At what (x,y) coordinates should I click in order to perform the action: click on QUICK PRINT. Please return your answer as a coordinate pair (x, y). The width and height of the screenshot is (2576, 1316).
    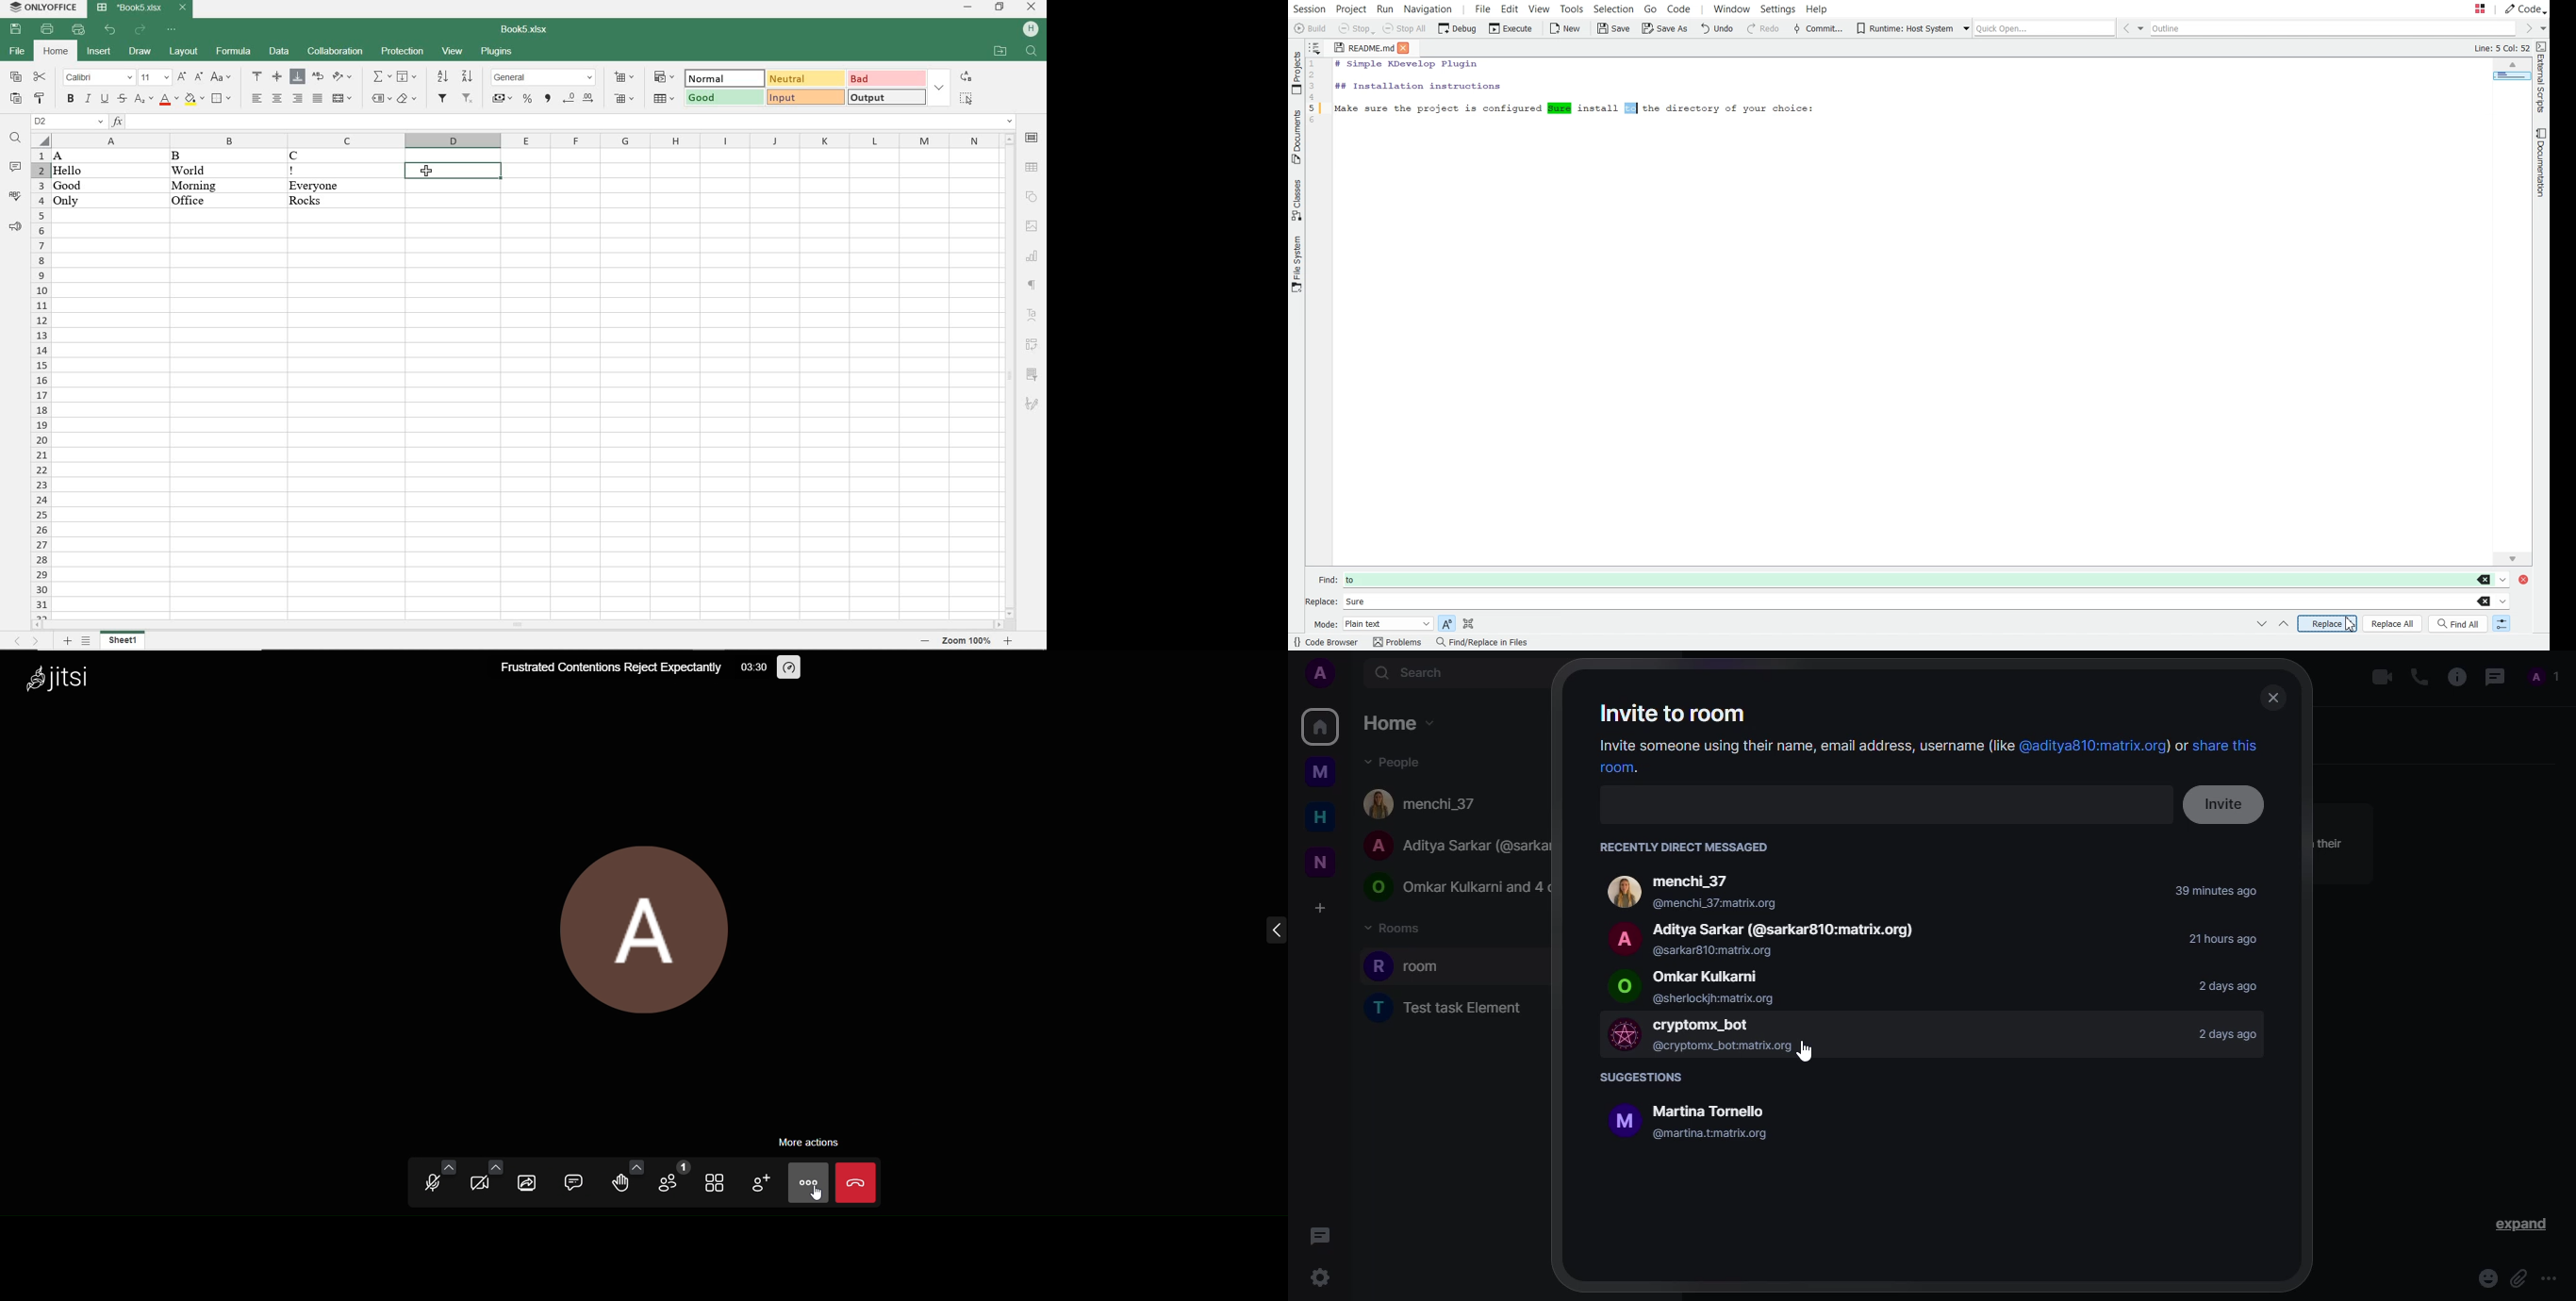
    Looking at the image, I should click on (80, 30).